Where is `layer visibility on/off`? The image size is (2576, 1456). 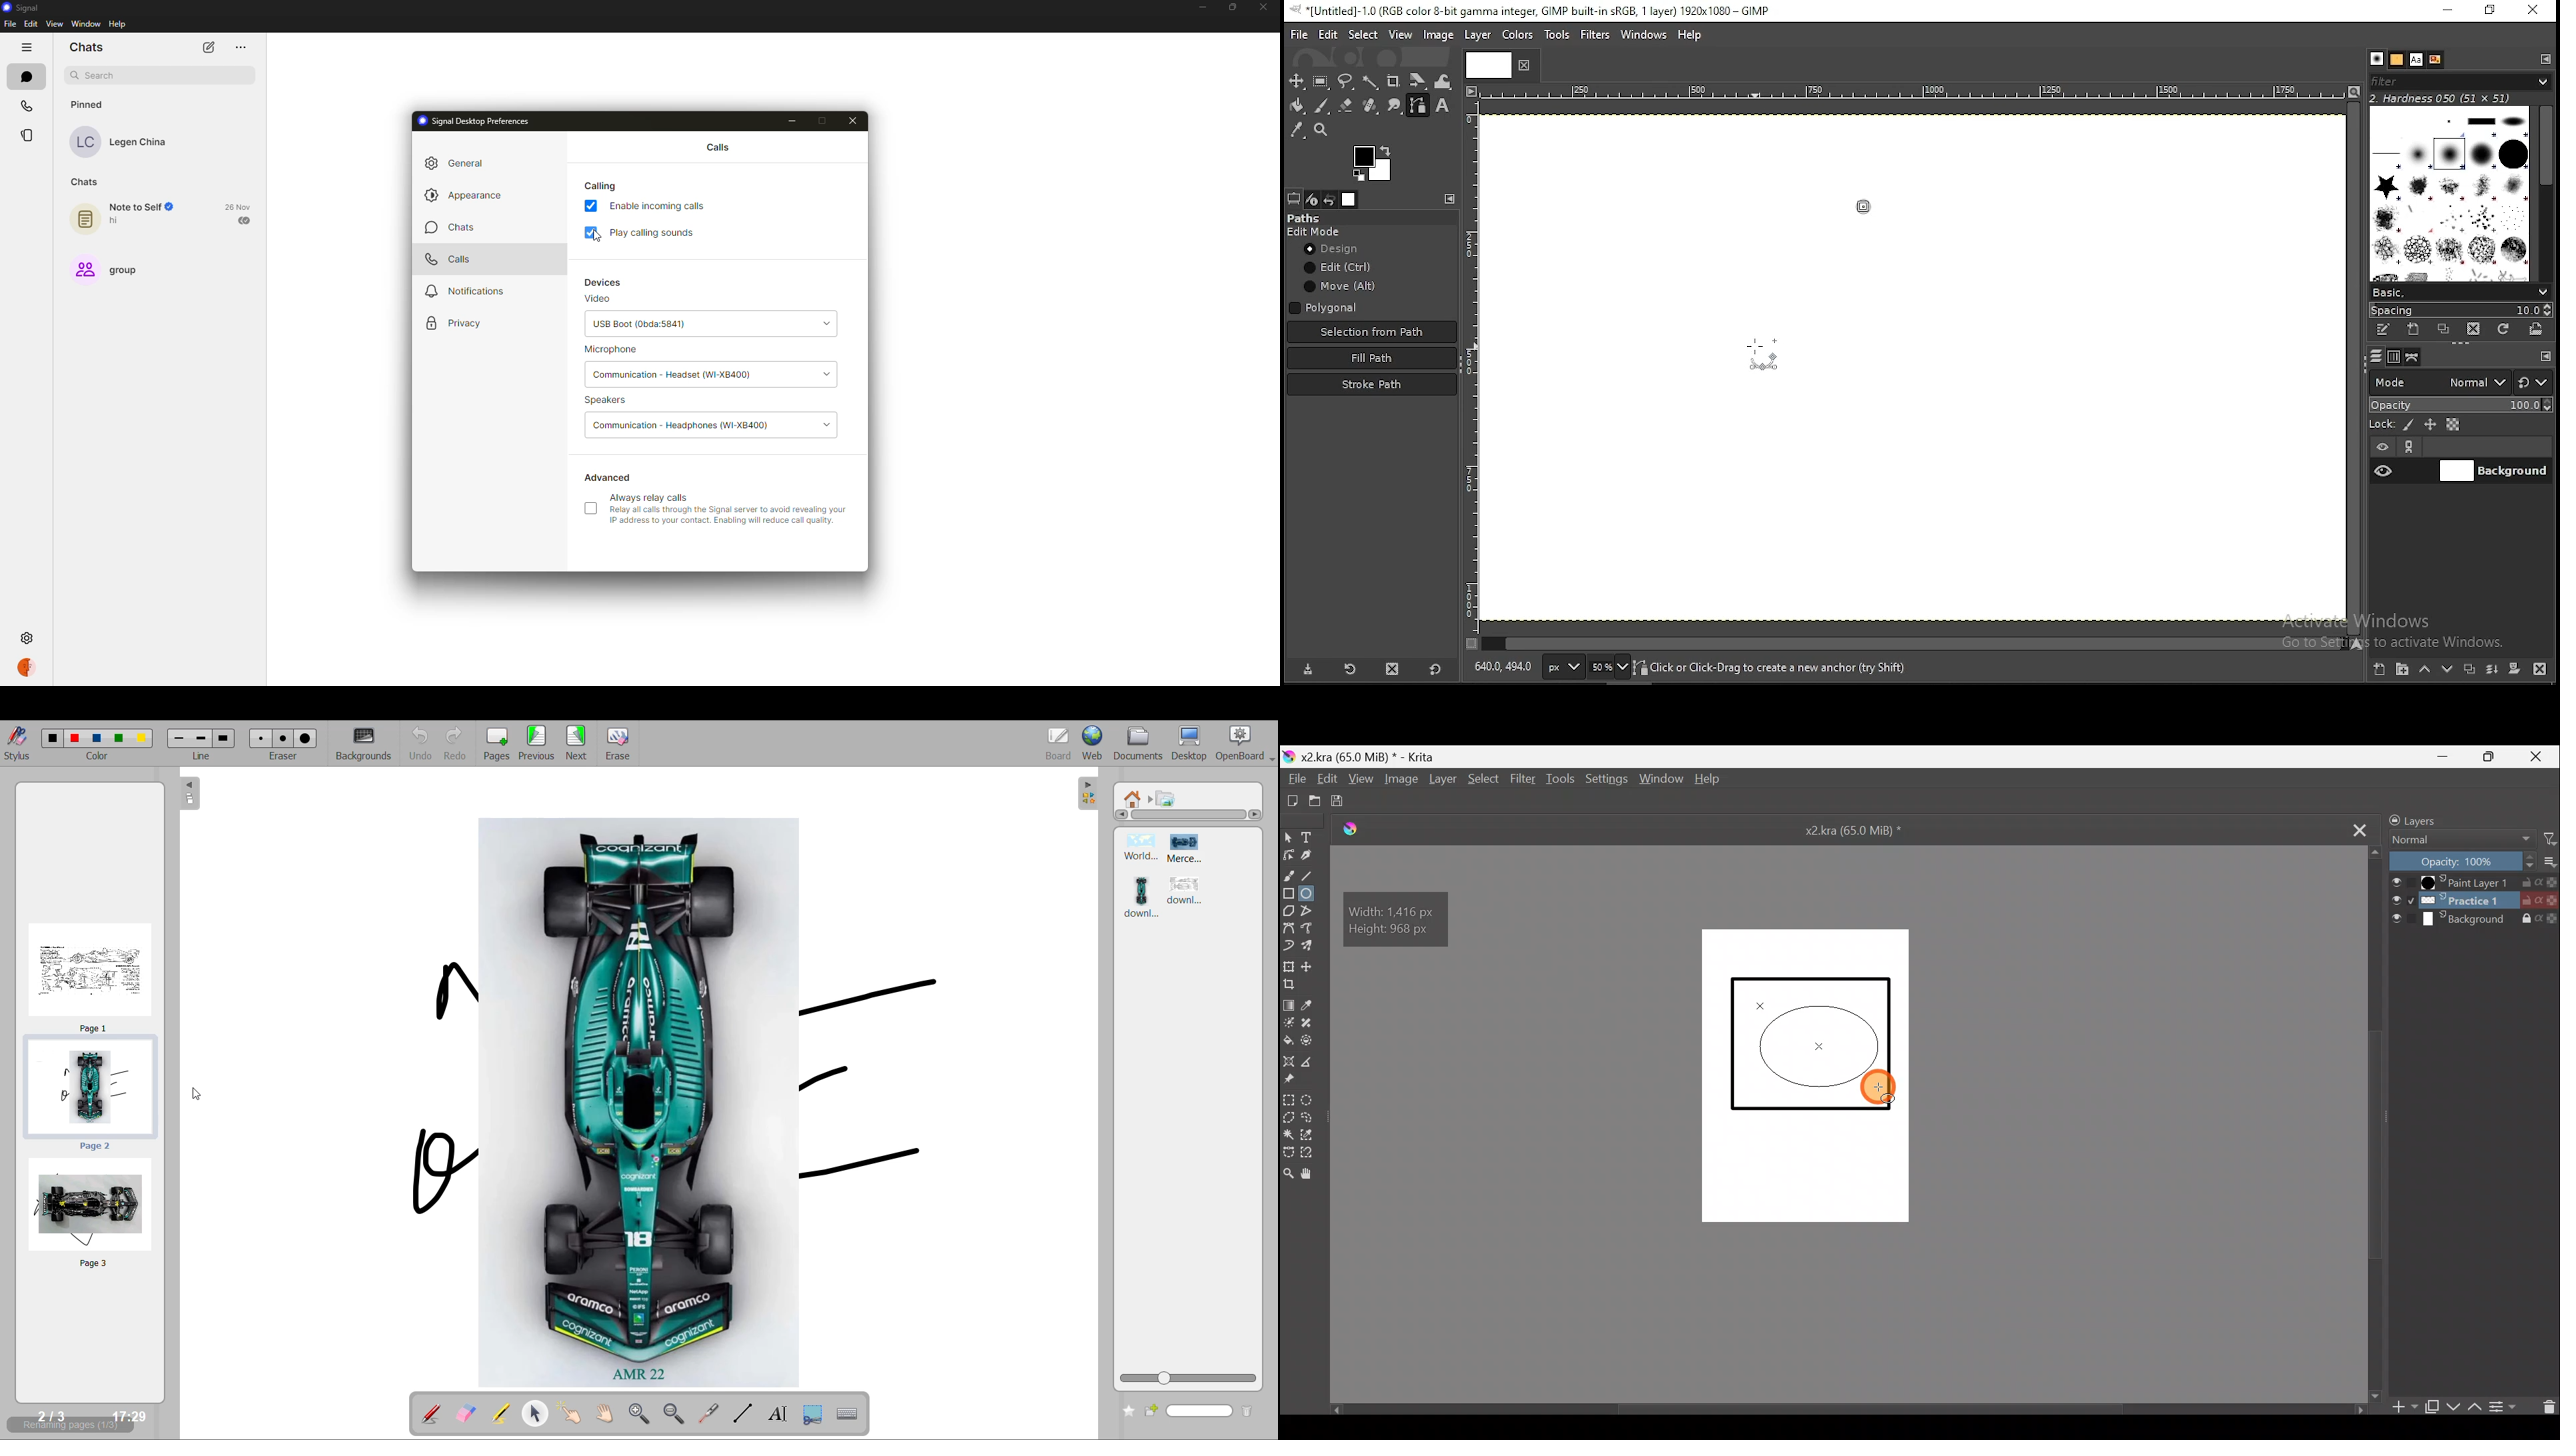 layer visibility on/off is located at coordinates (2384, 470).